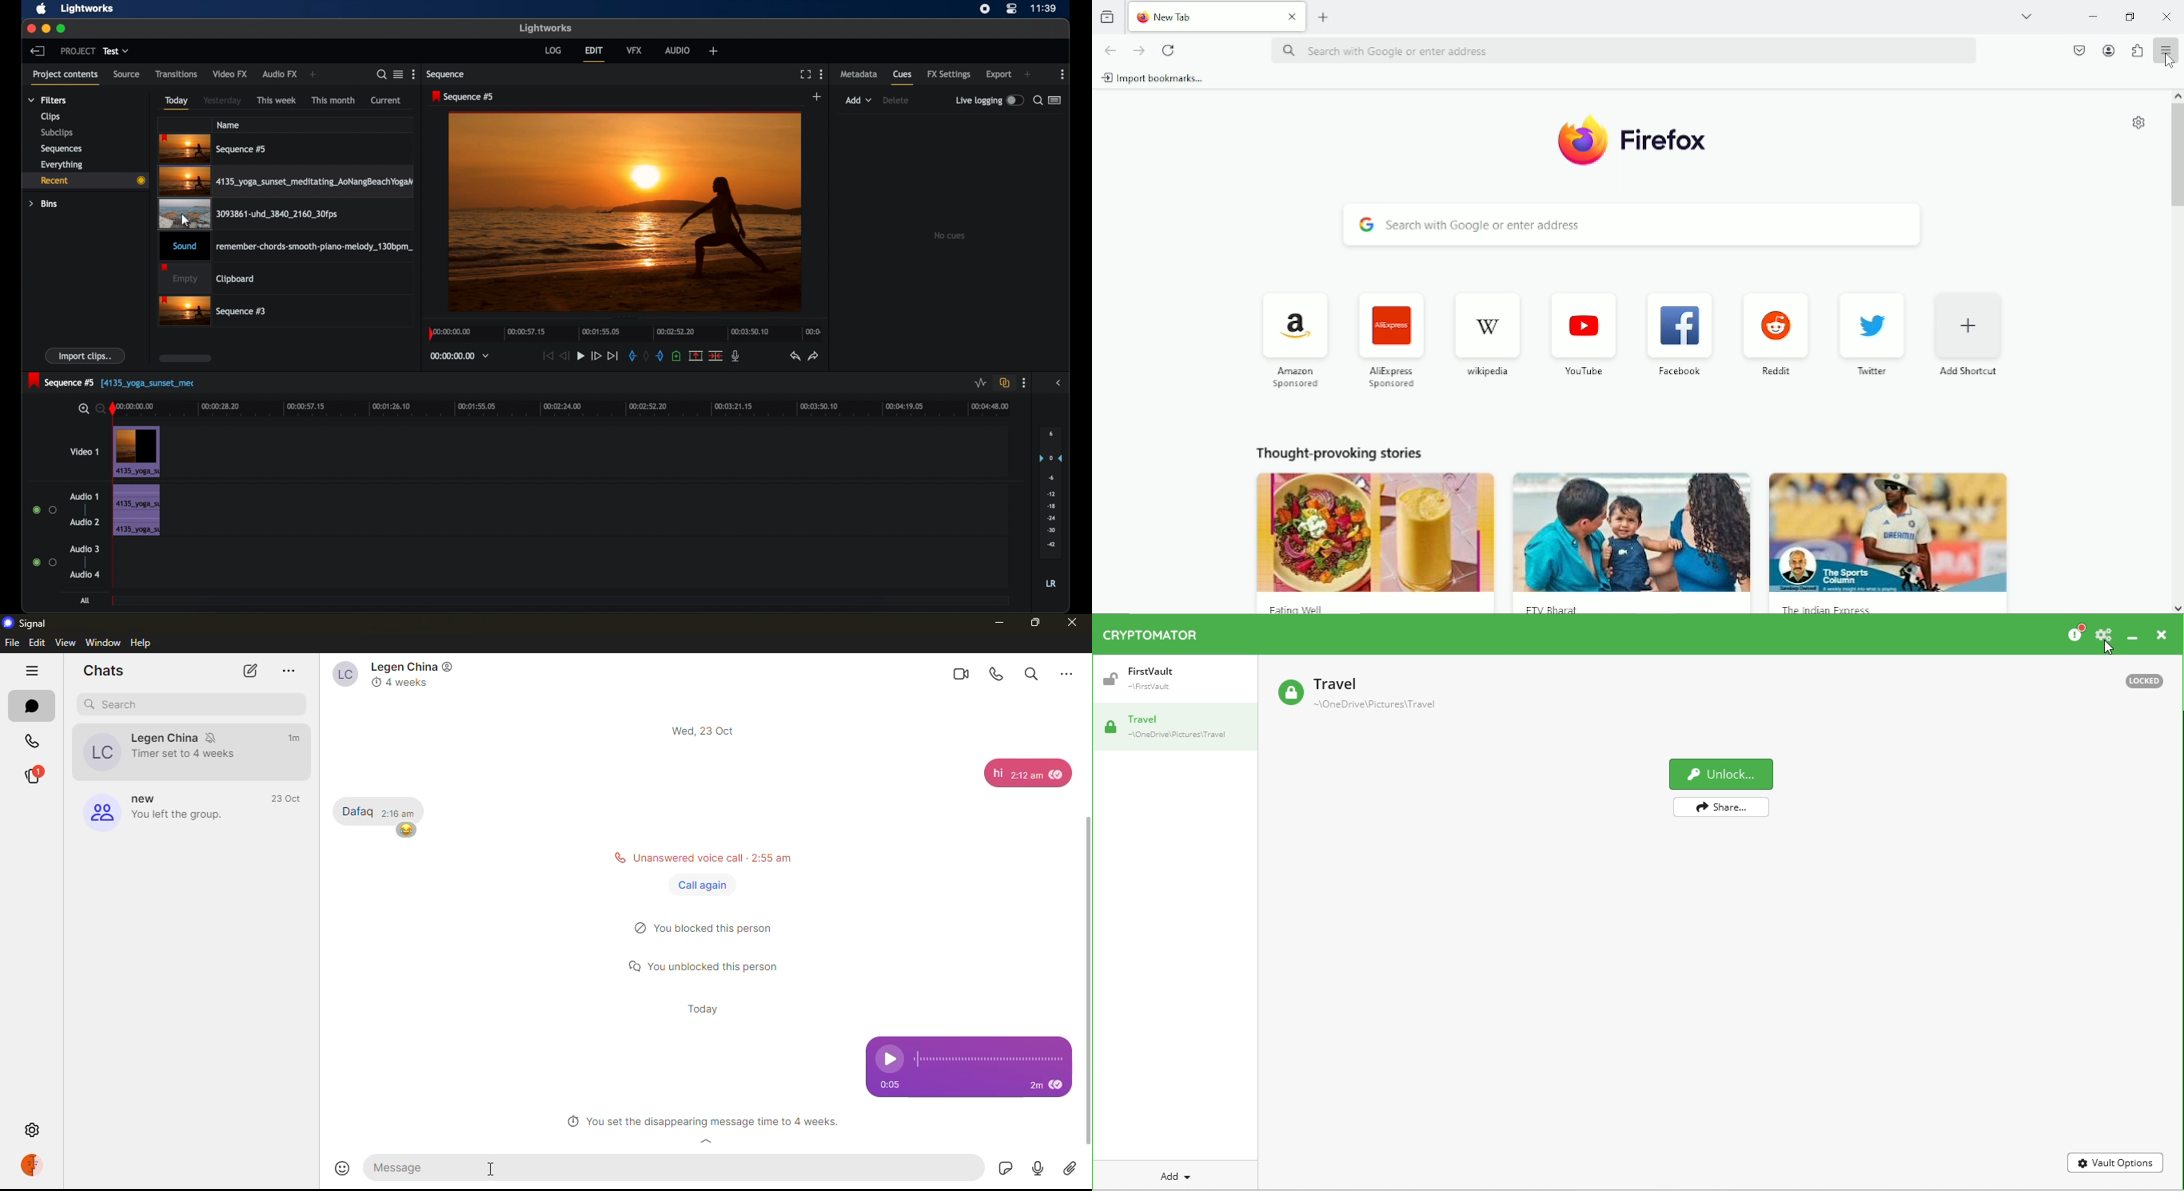 The image size is (2184, 1204). I want to click on add, so click(313, 74).